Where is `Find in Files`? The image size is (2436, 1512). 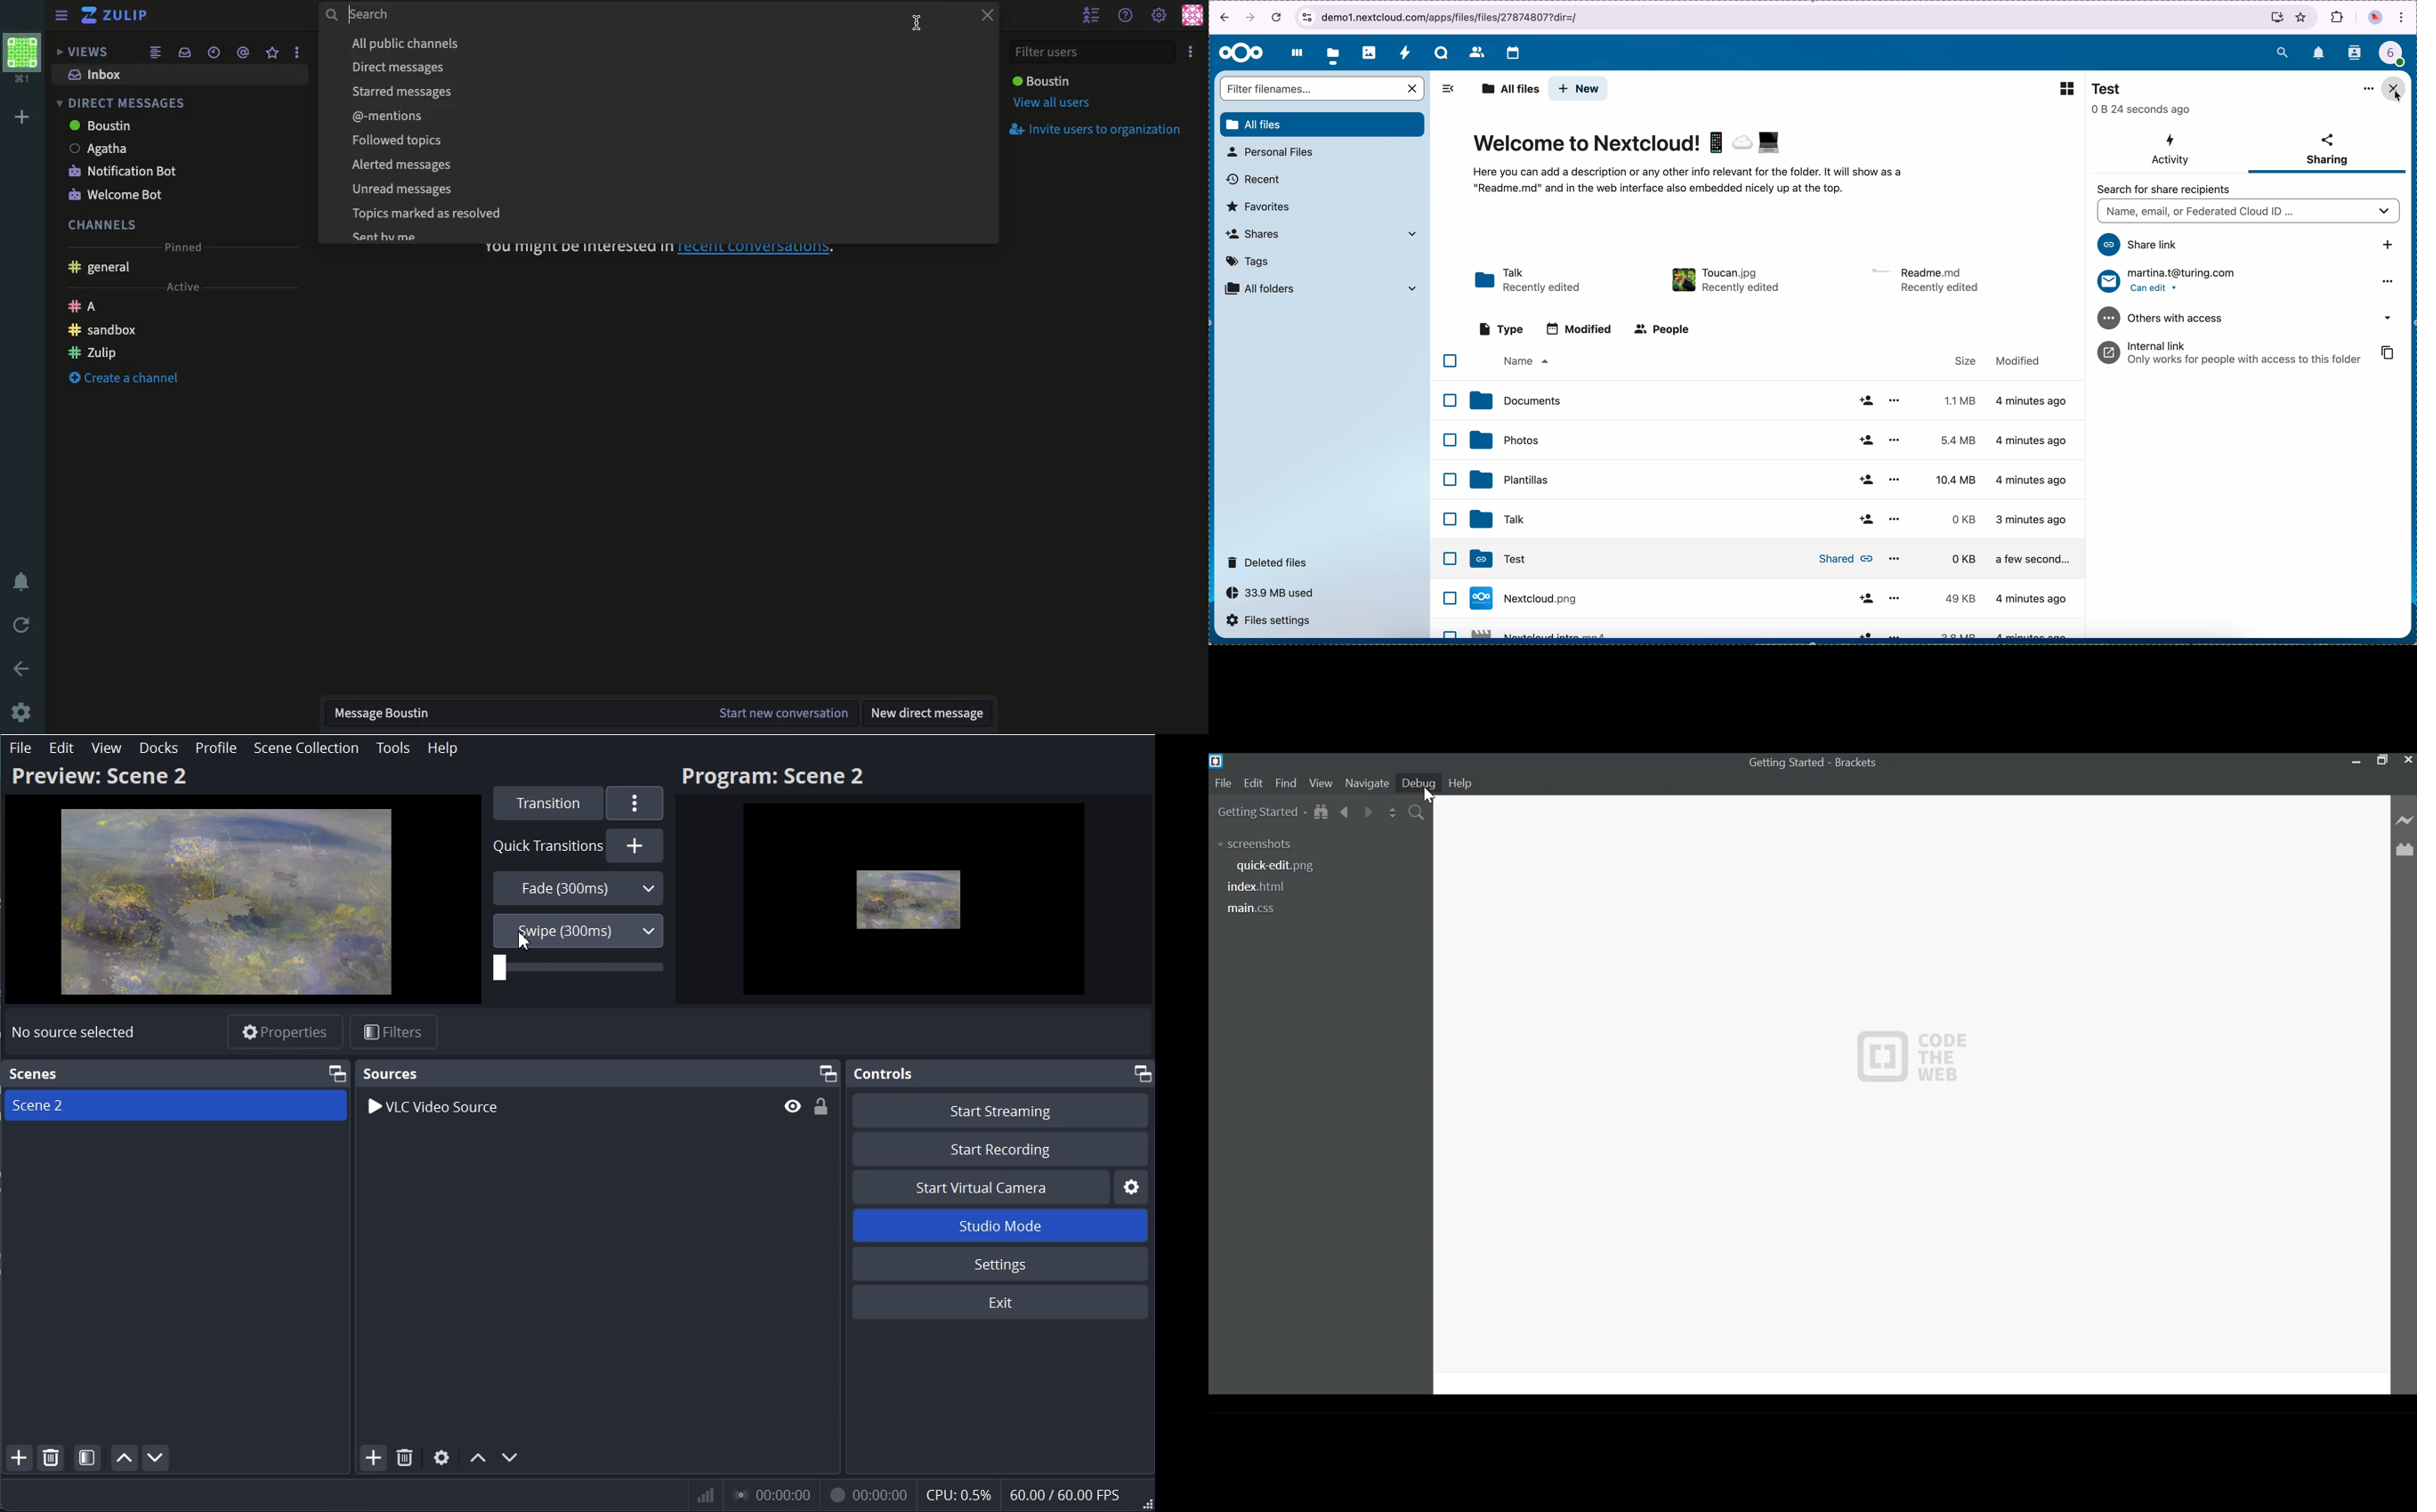
Find in Files is located at coordinates (1417, 814).